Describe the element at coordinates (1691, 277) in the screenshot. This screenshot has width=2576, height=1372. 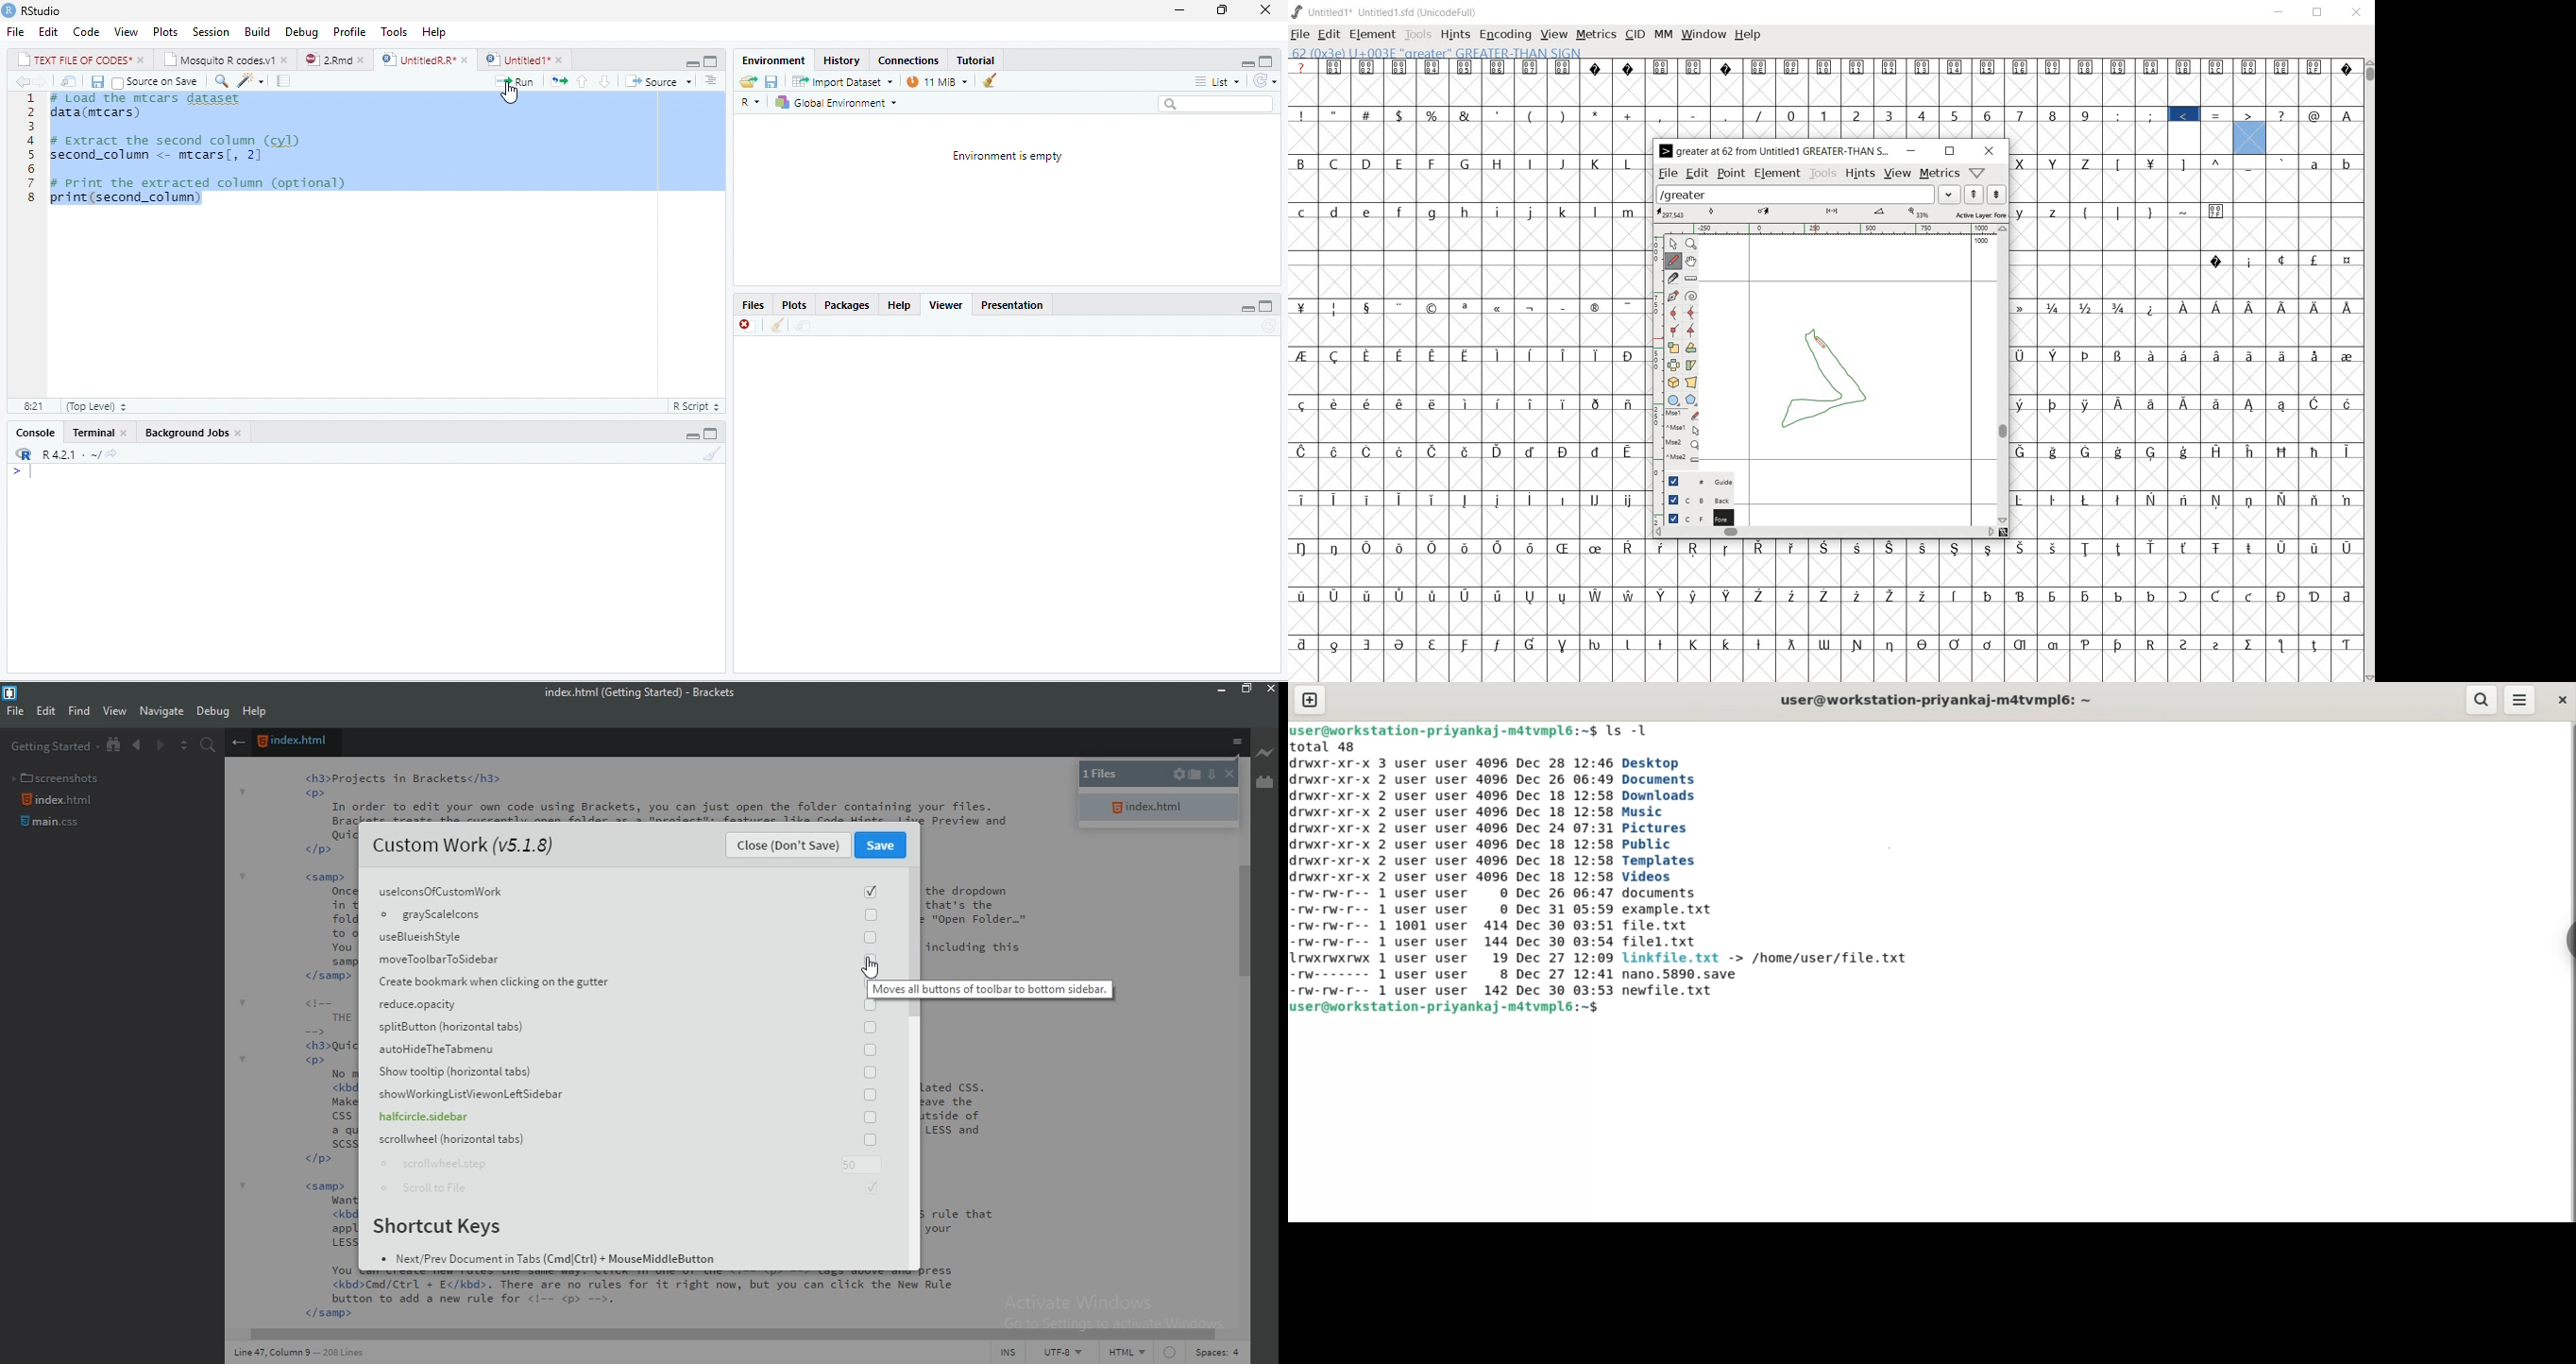
I see `measure a distance, angle between points` at that location.